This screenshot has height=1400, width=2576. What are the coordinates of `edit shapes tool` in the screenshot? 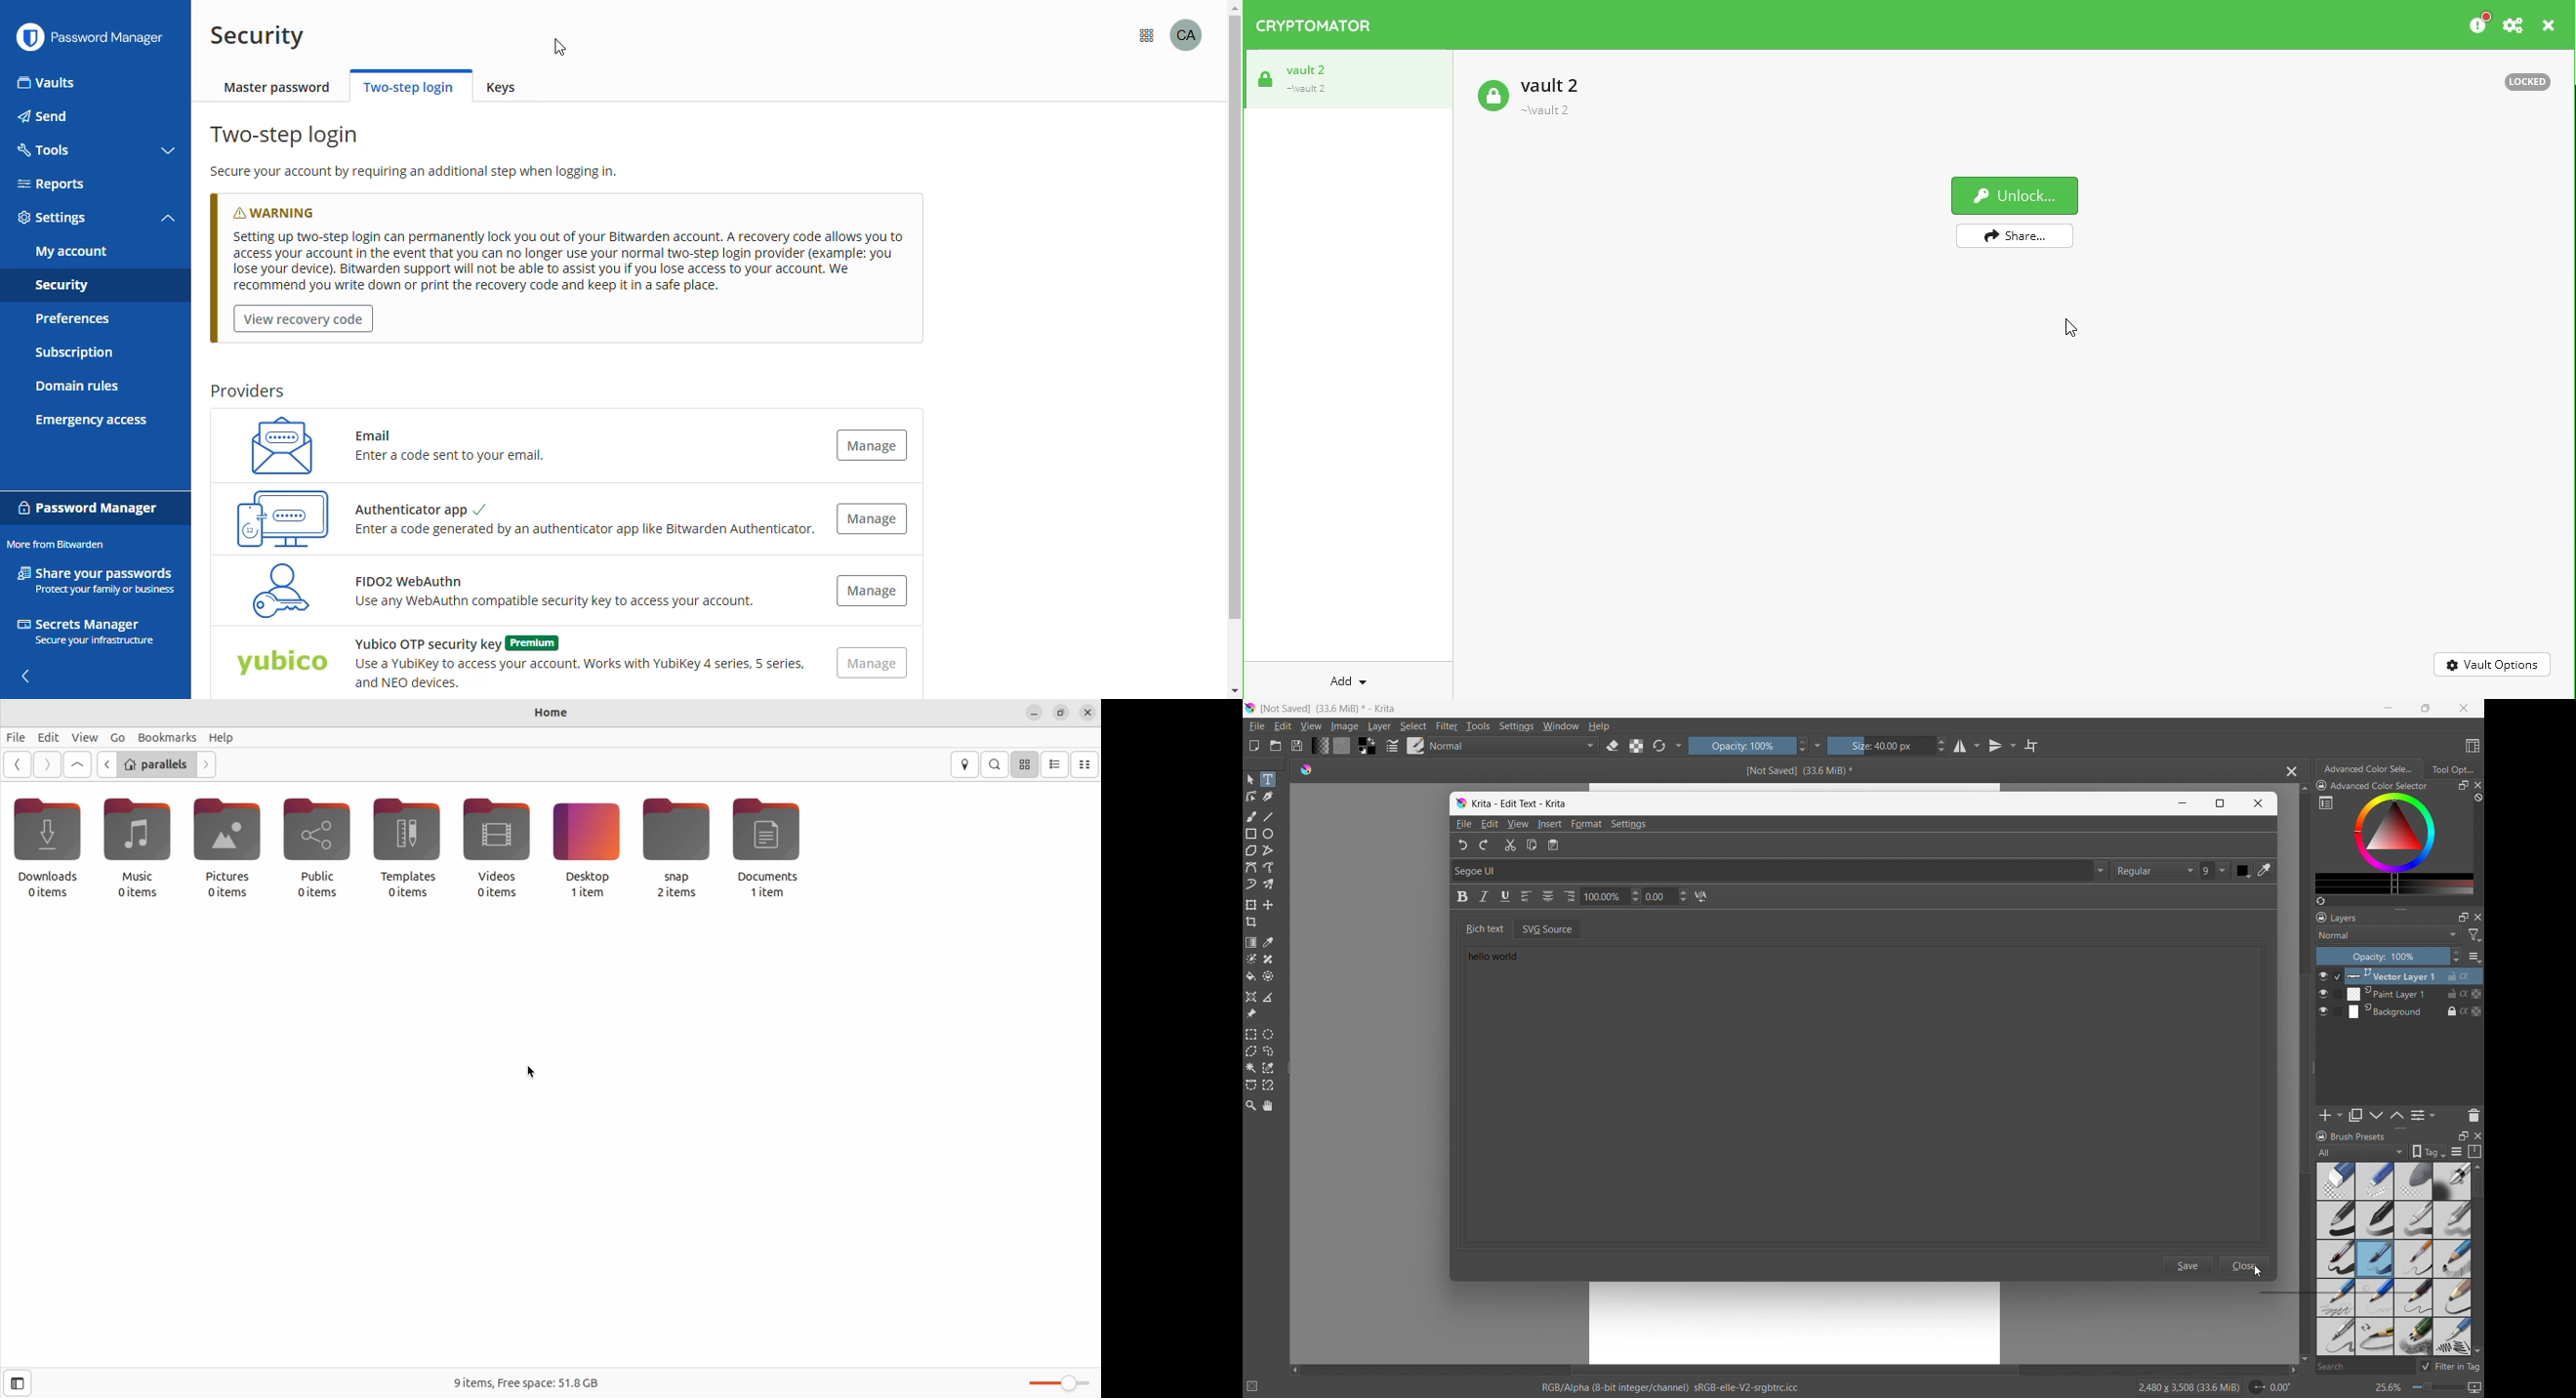 It's located at (1252, 796).